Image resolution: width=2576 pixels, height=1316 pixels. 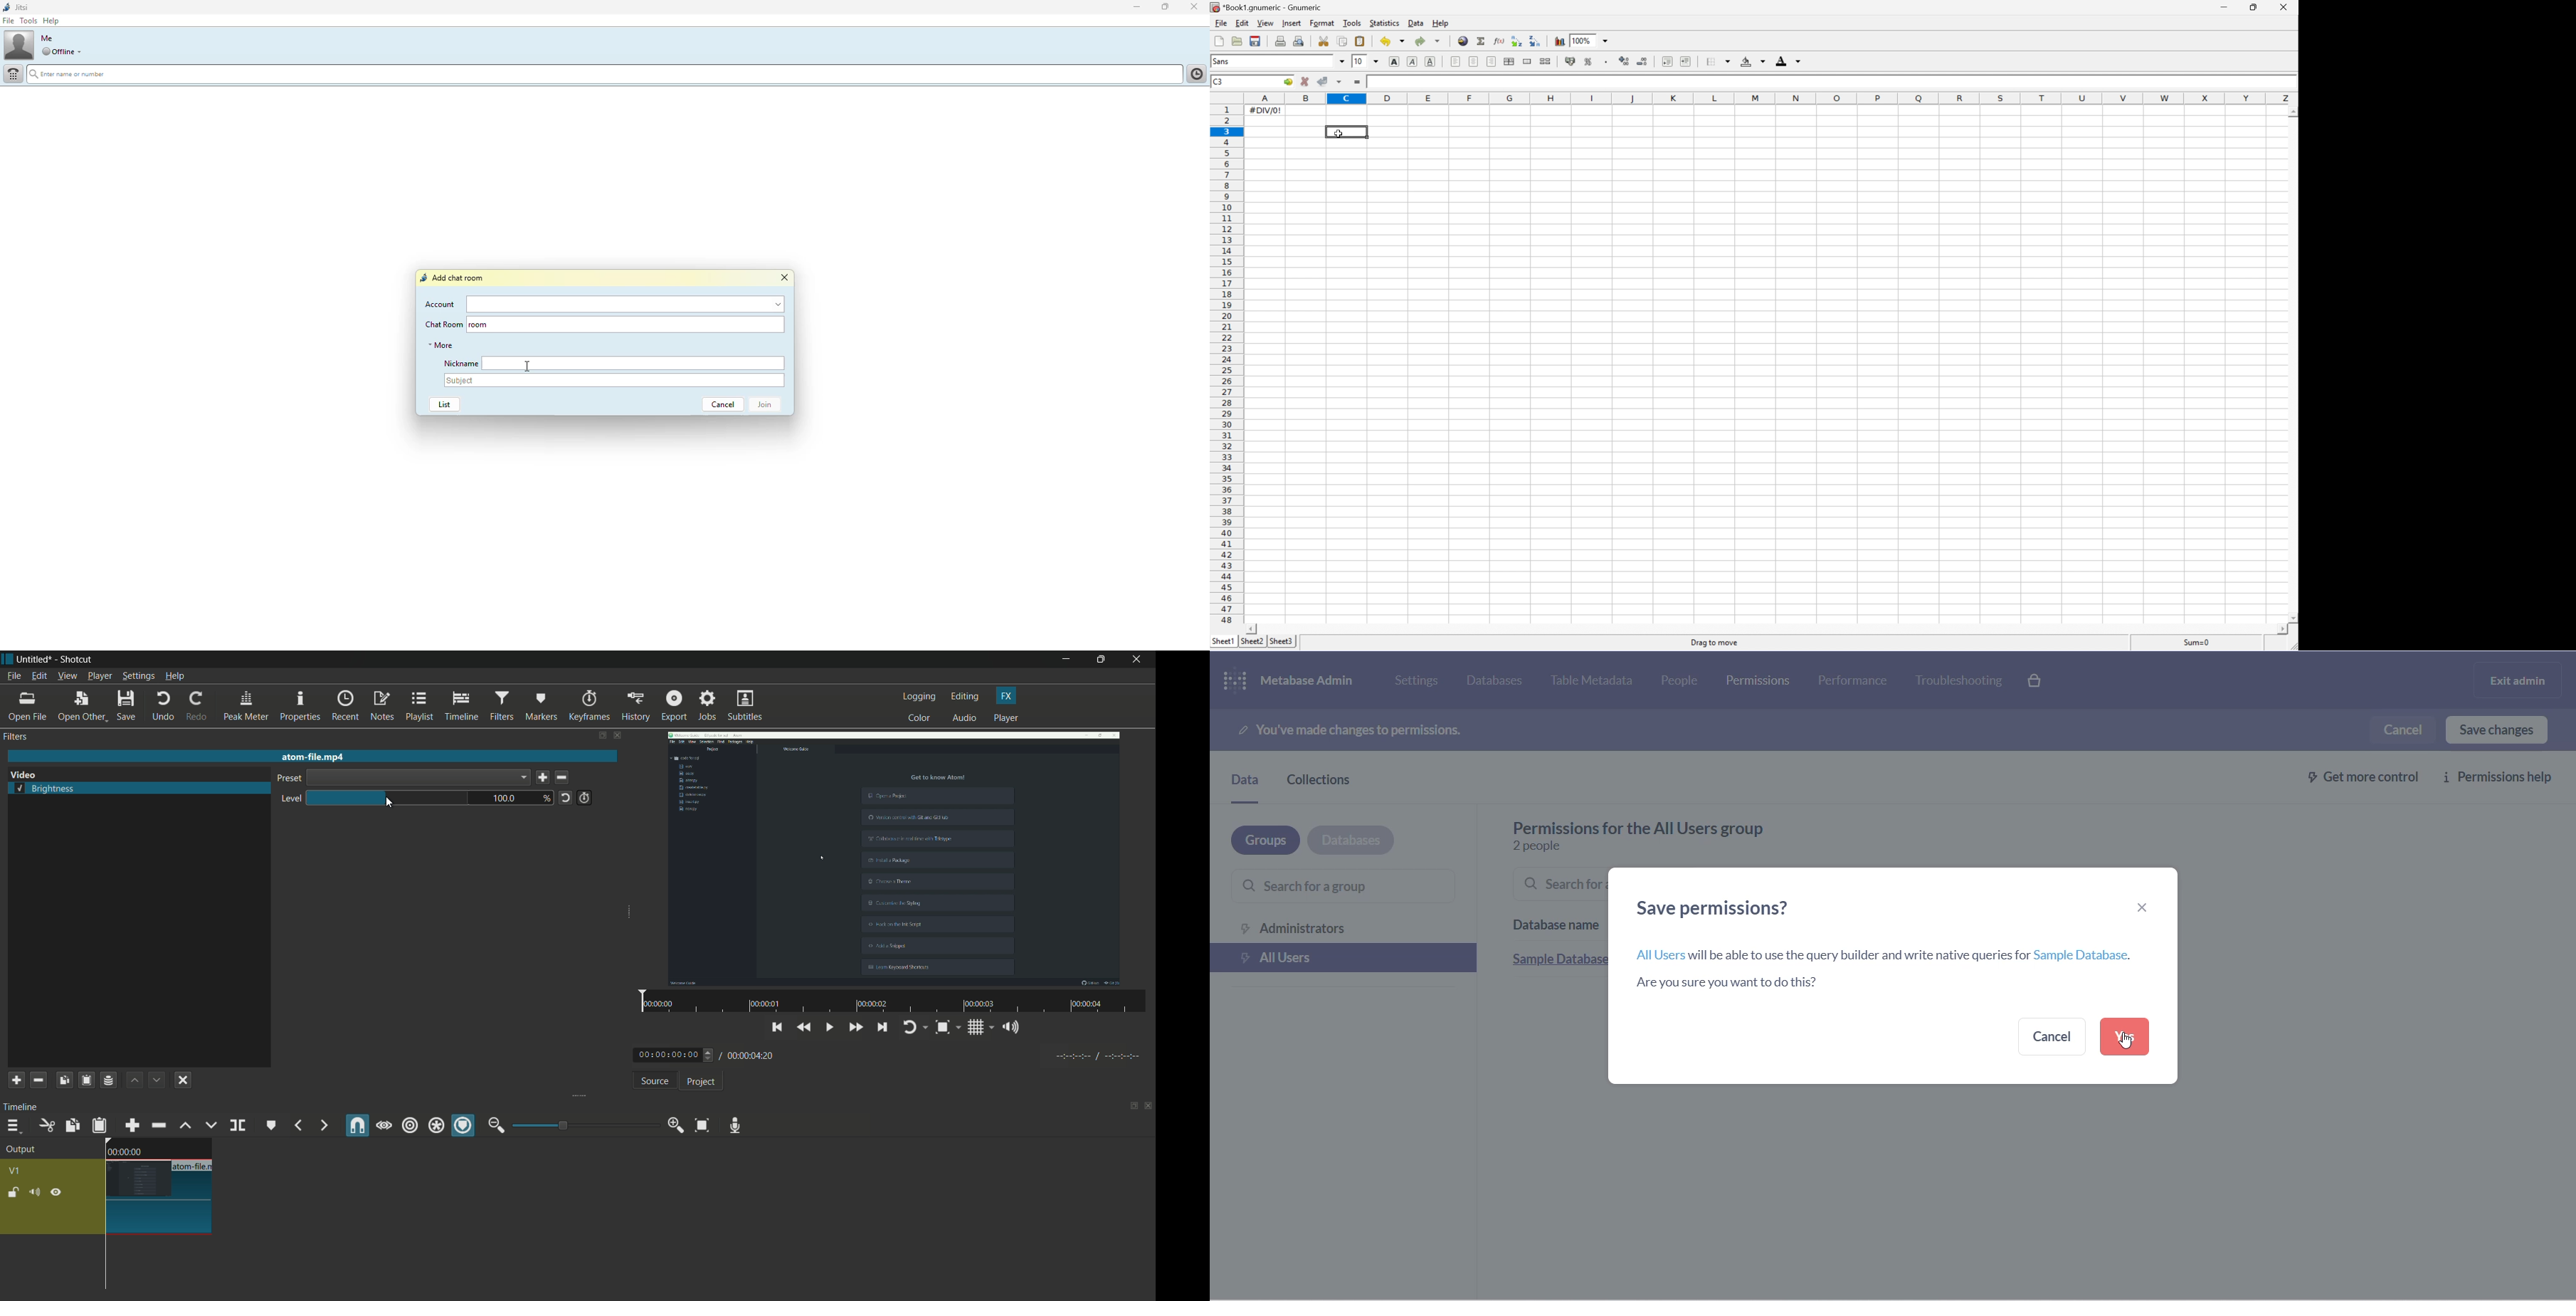 What do you see at coordinates (655, 1082) in the screenshot?
I see `source` at bounding box center [655, 1082].